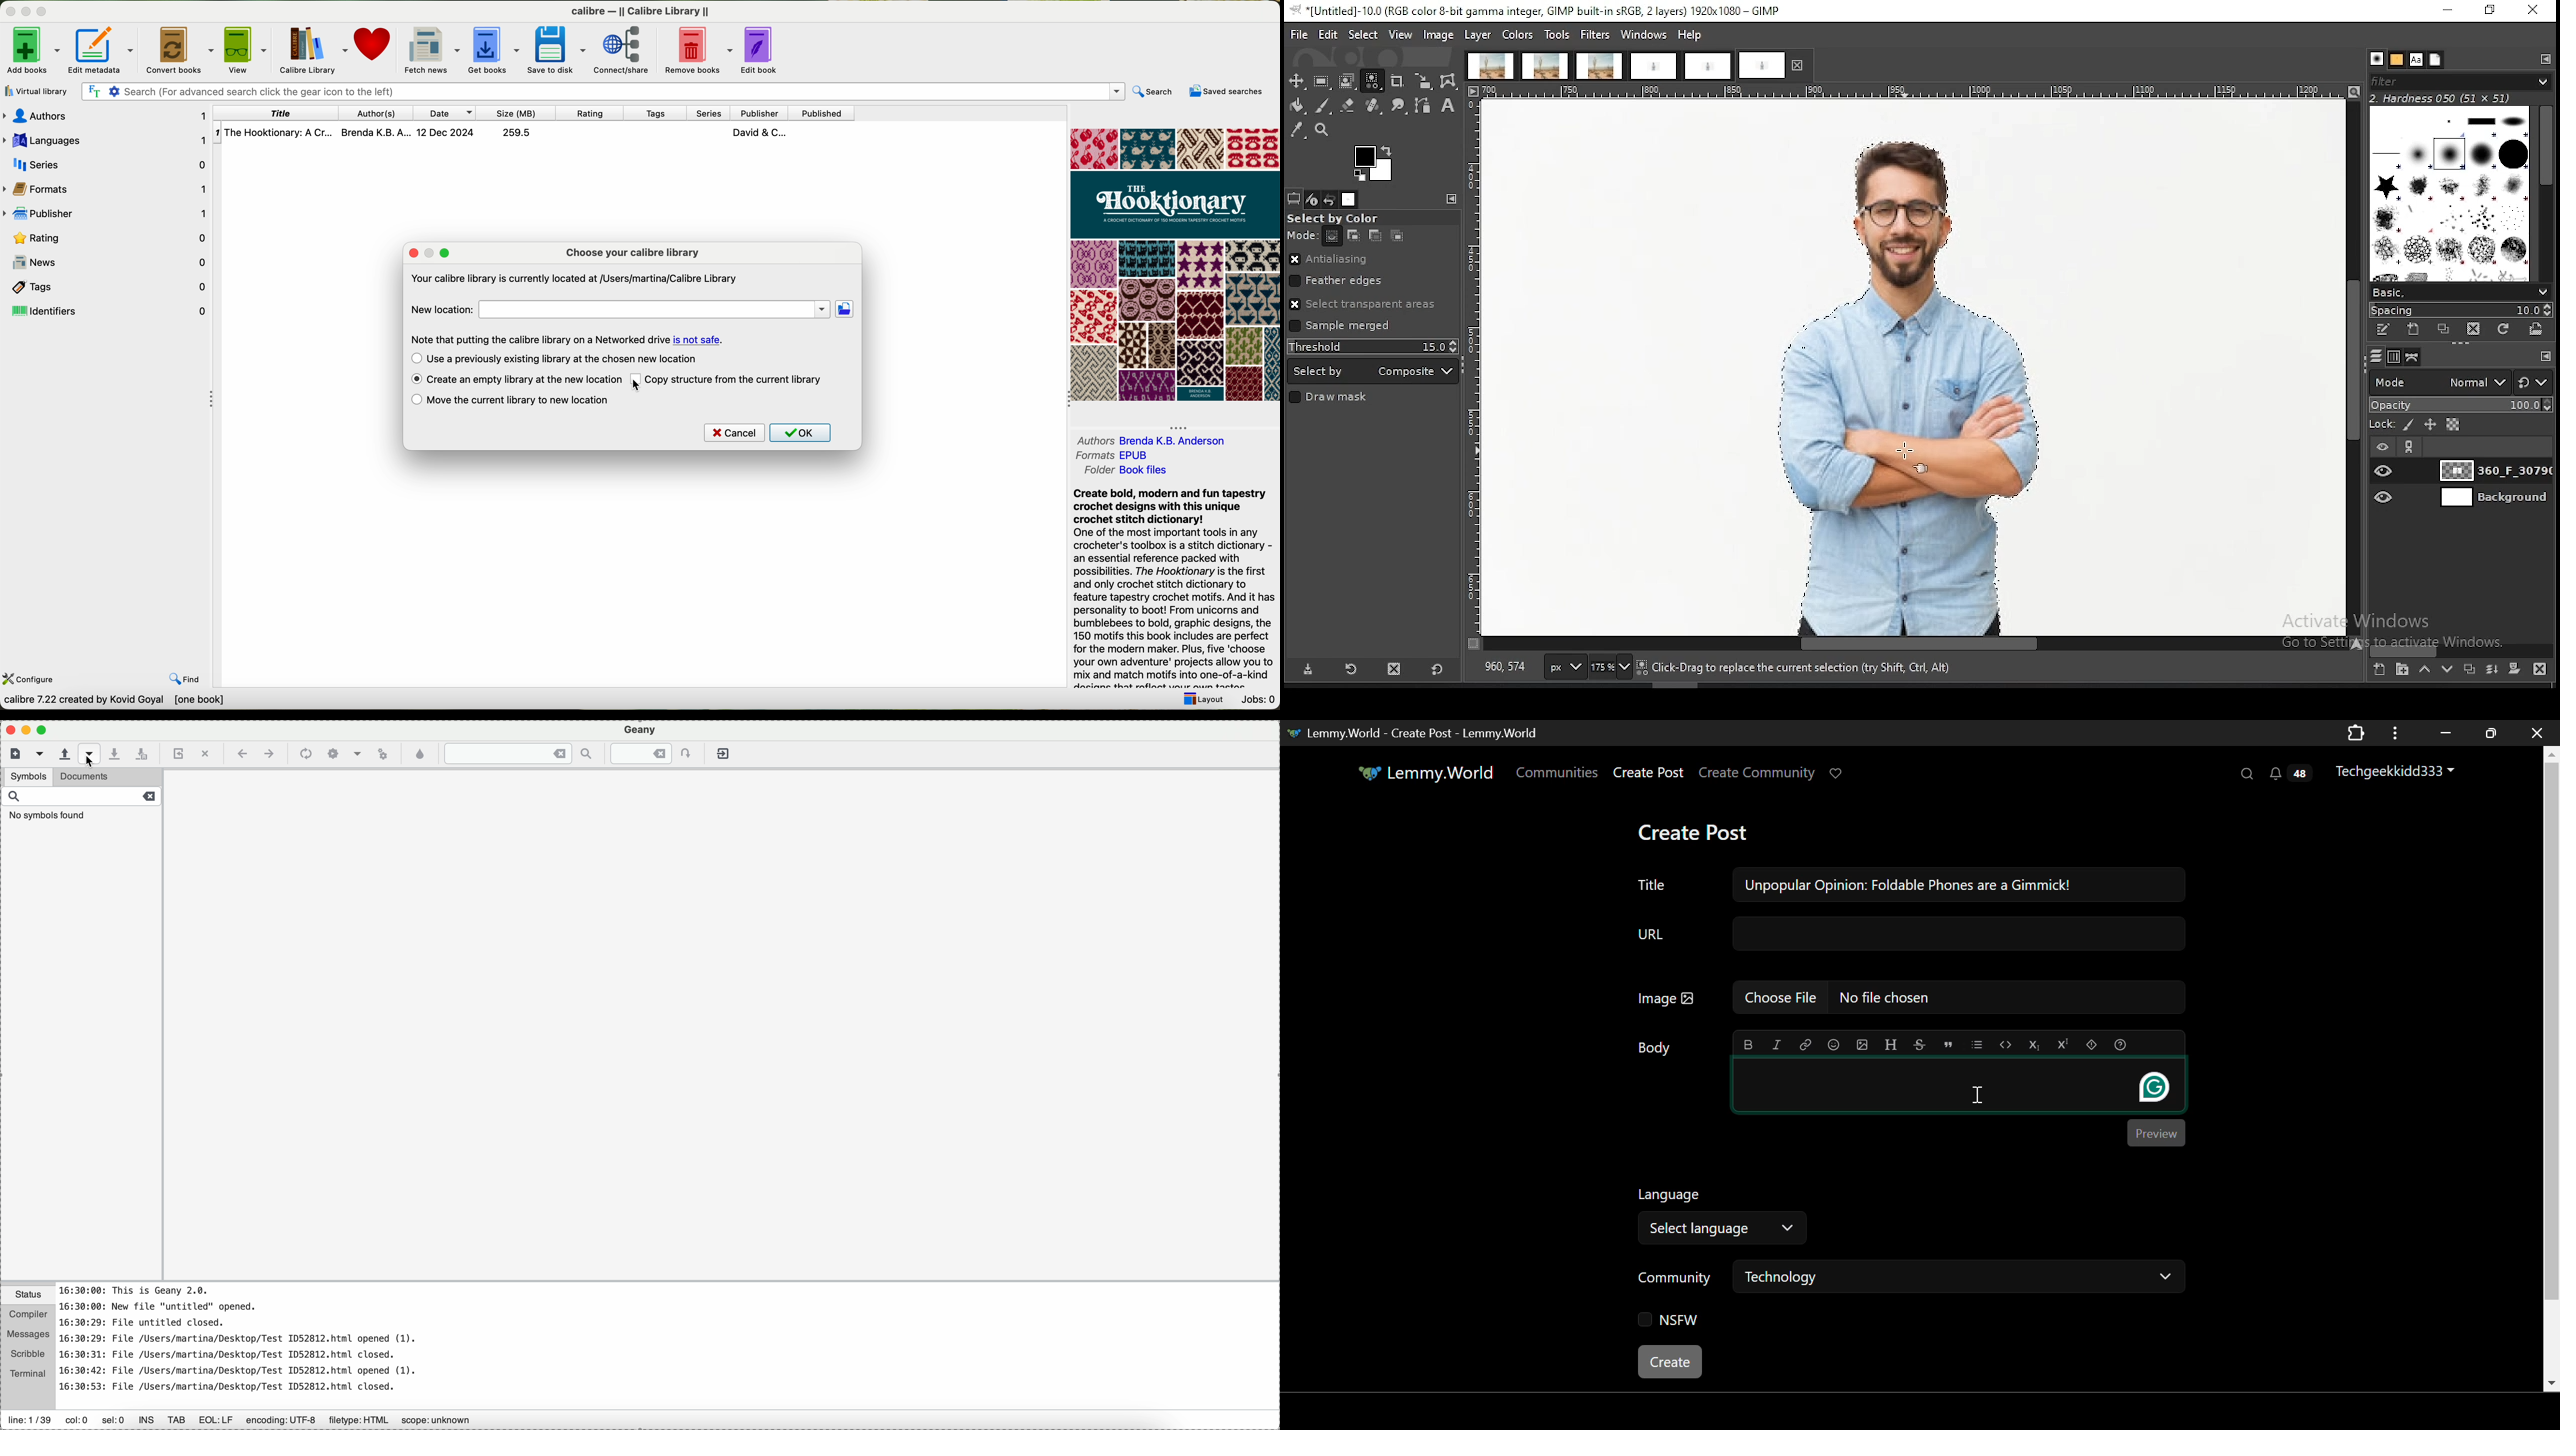 This screenshot has width=2576, height=1456. What do you see at coordinates (2380, 668) in the screenshot?
I see `create a new layer` at bounding box center [2380, 668].